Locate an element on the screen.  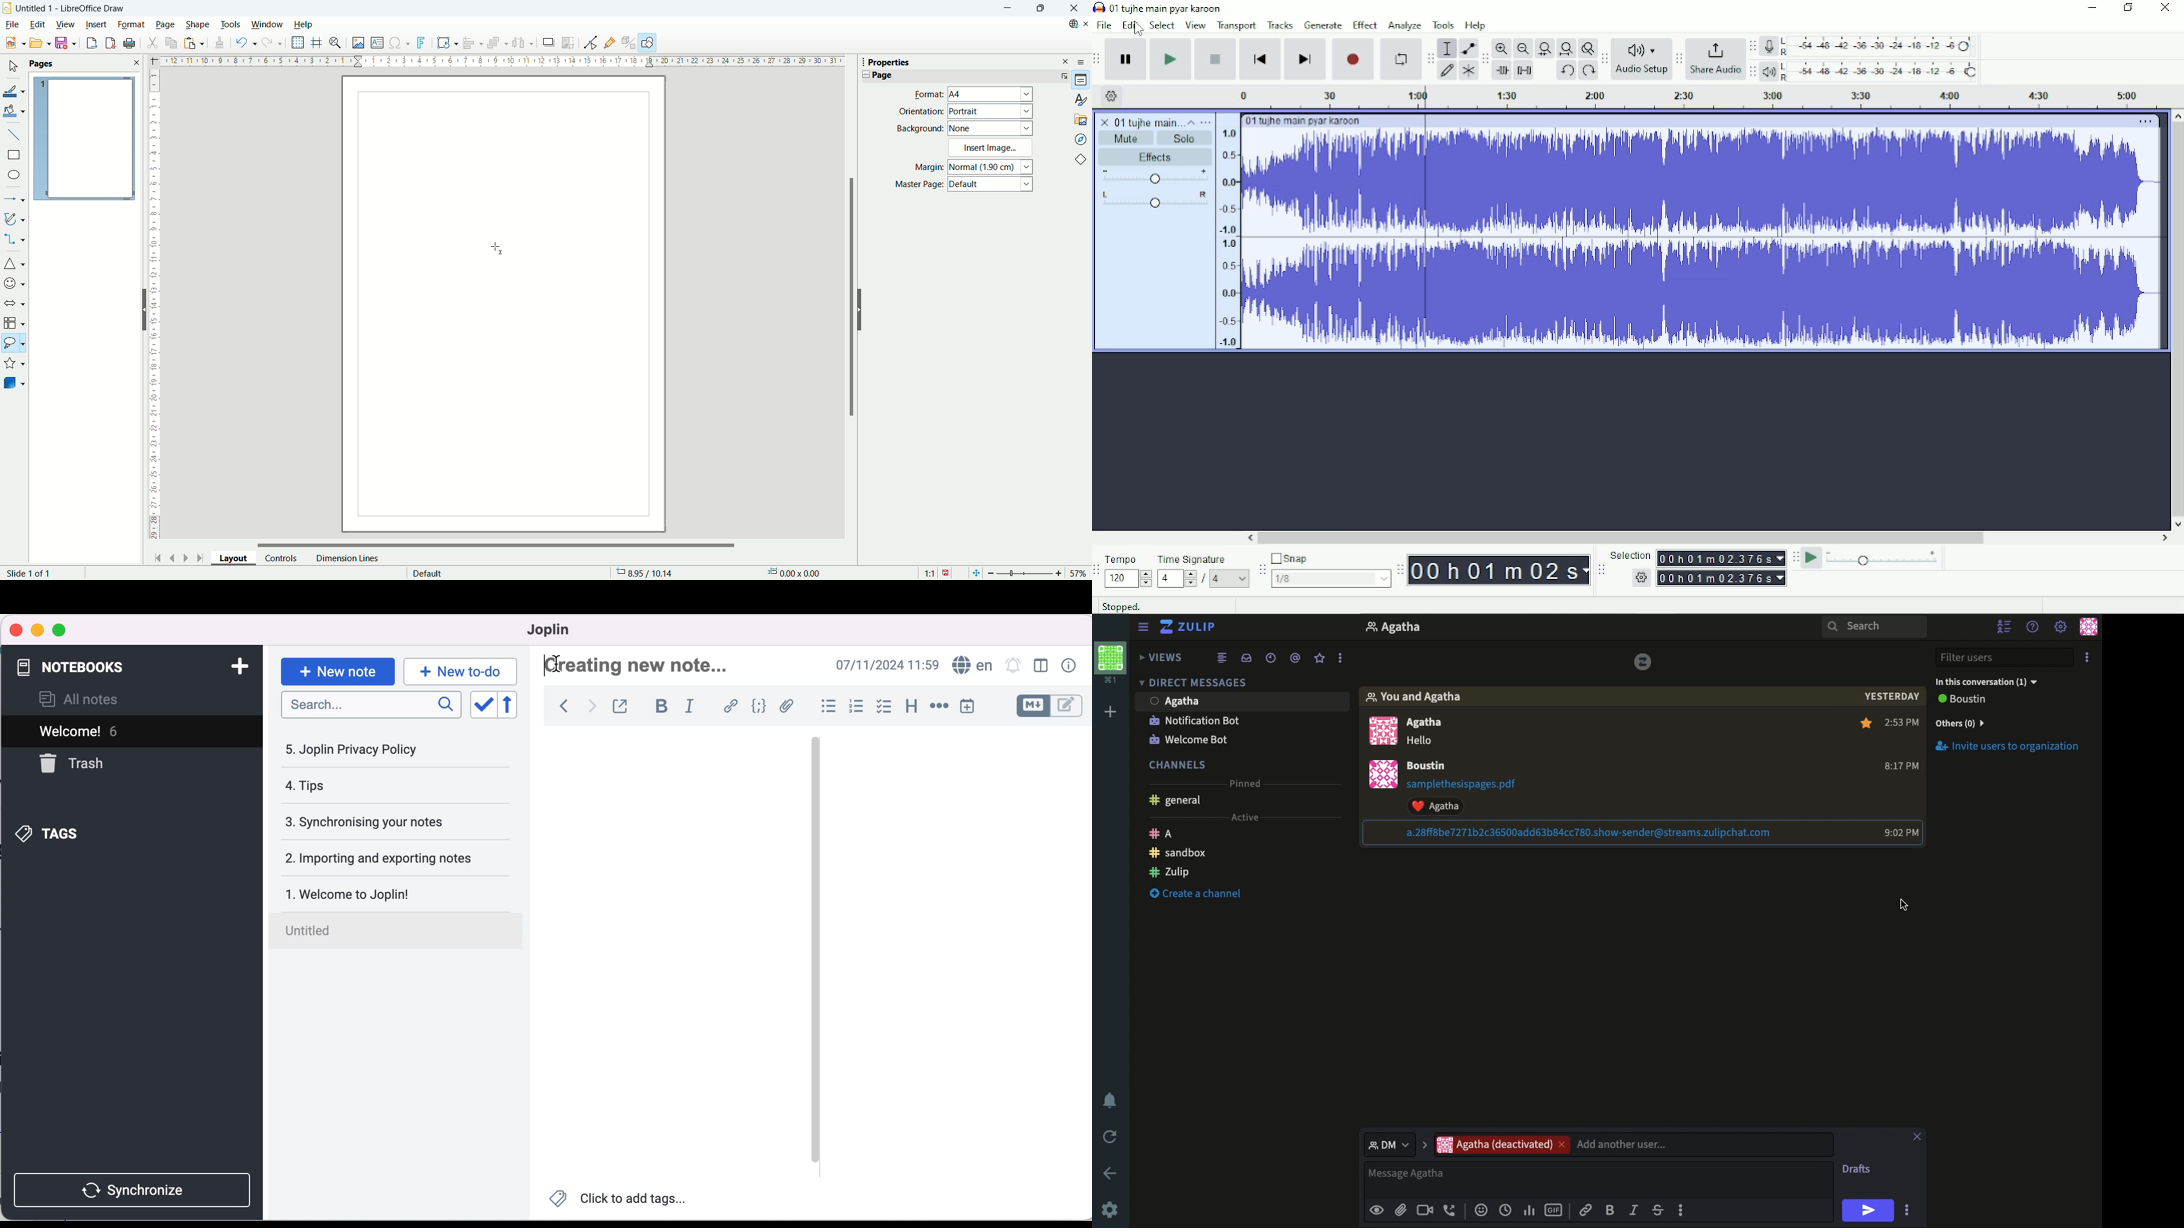
checkbox is located at coordinates (885, 706).